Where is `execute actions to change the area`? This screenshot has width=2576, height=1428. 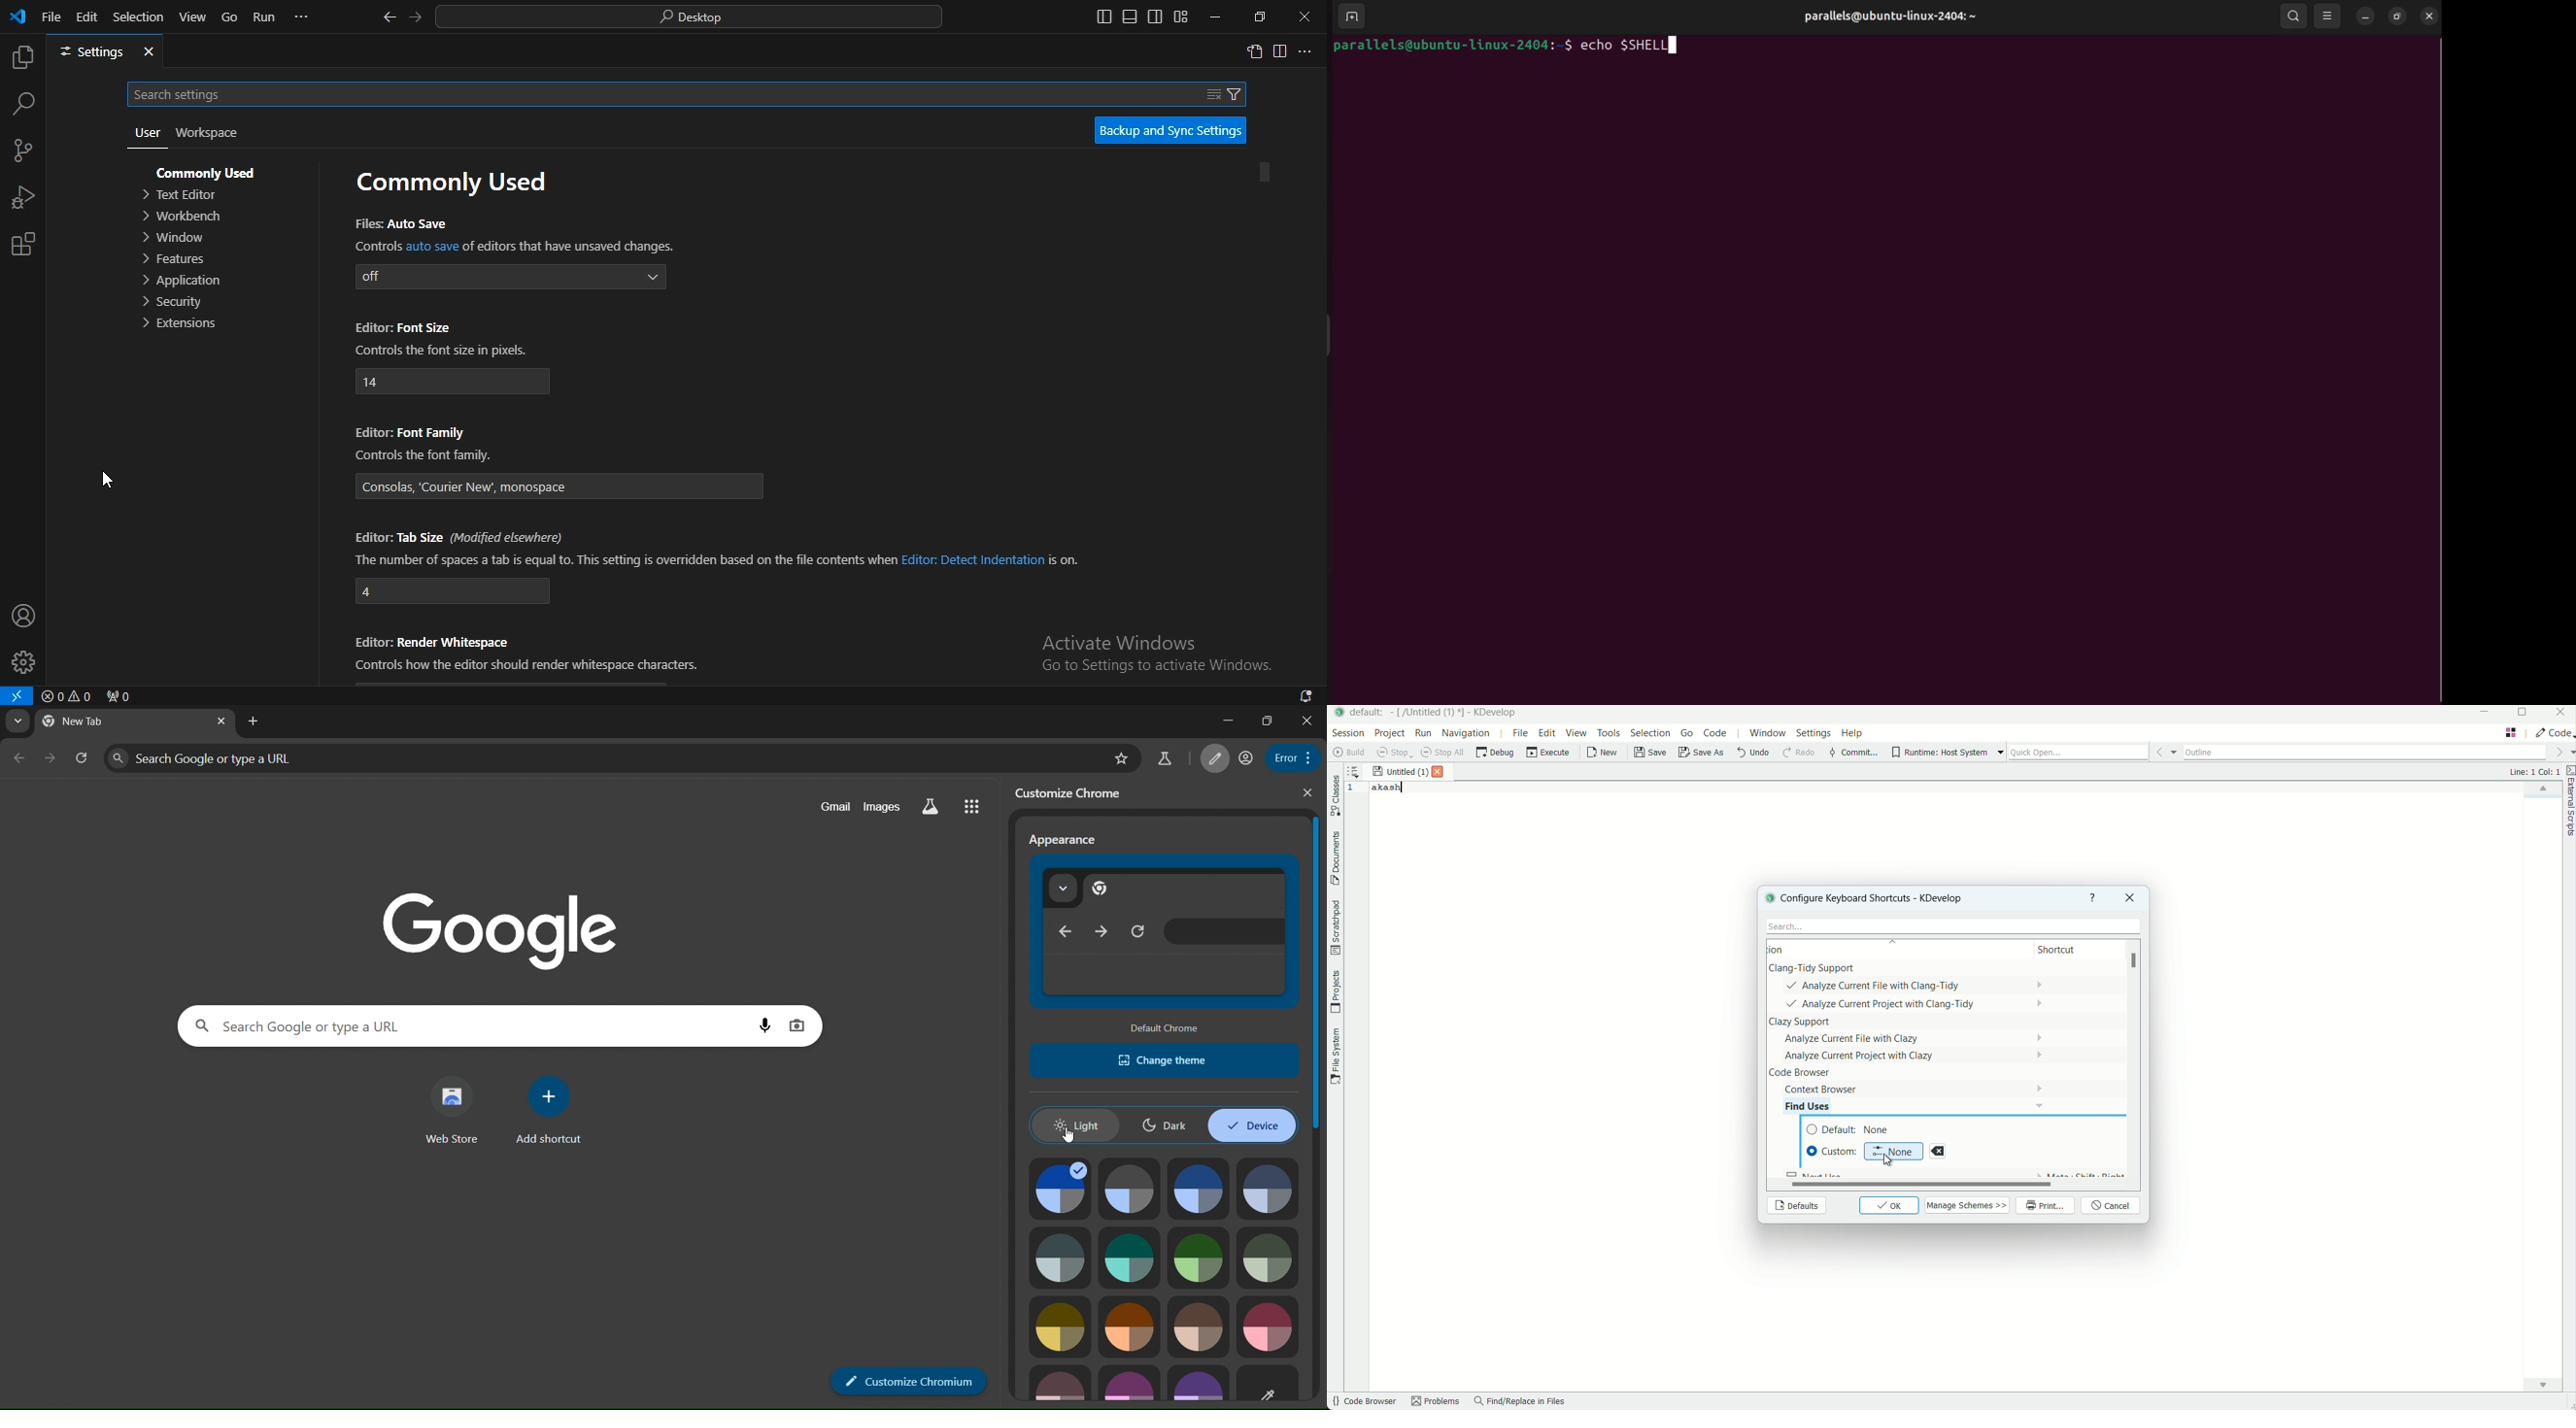
execute actions to change the area is located at coordinates (2553, 732).